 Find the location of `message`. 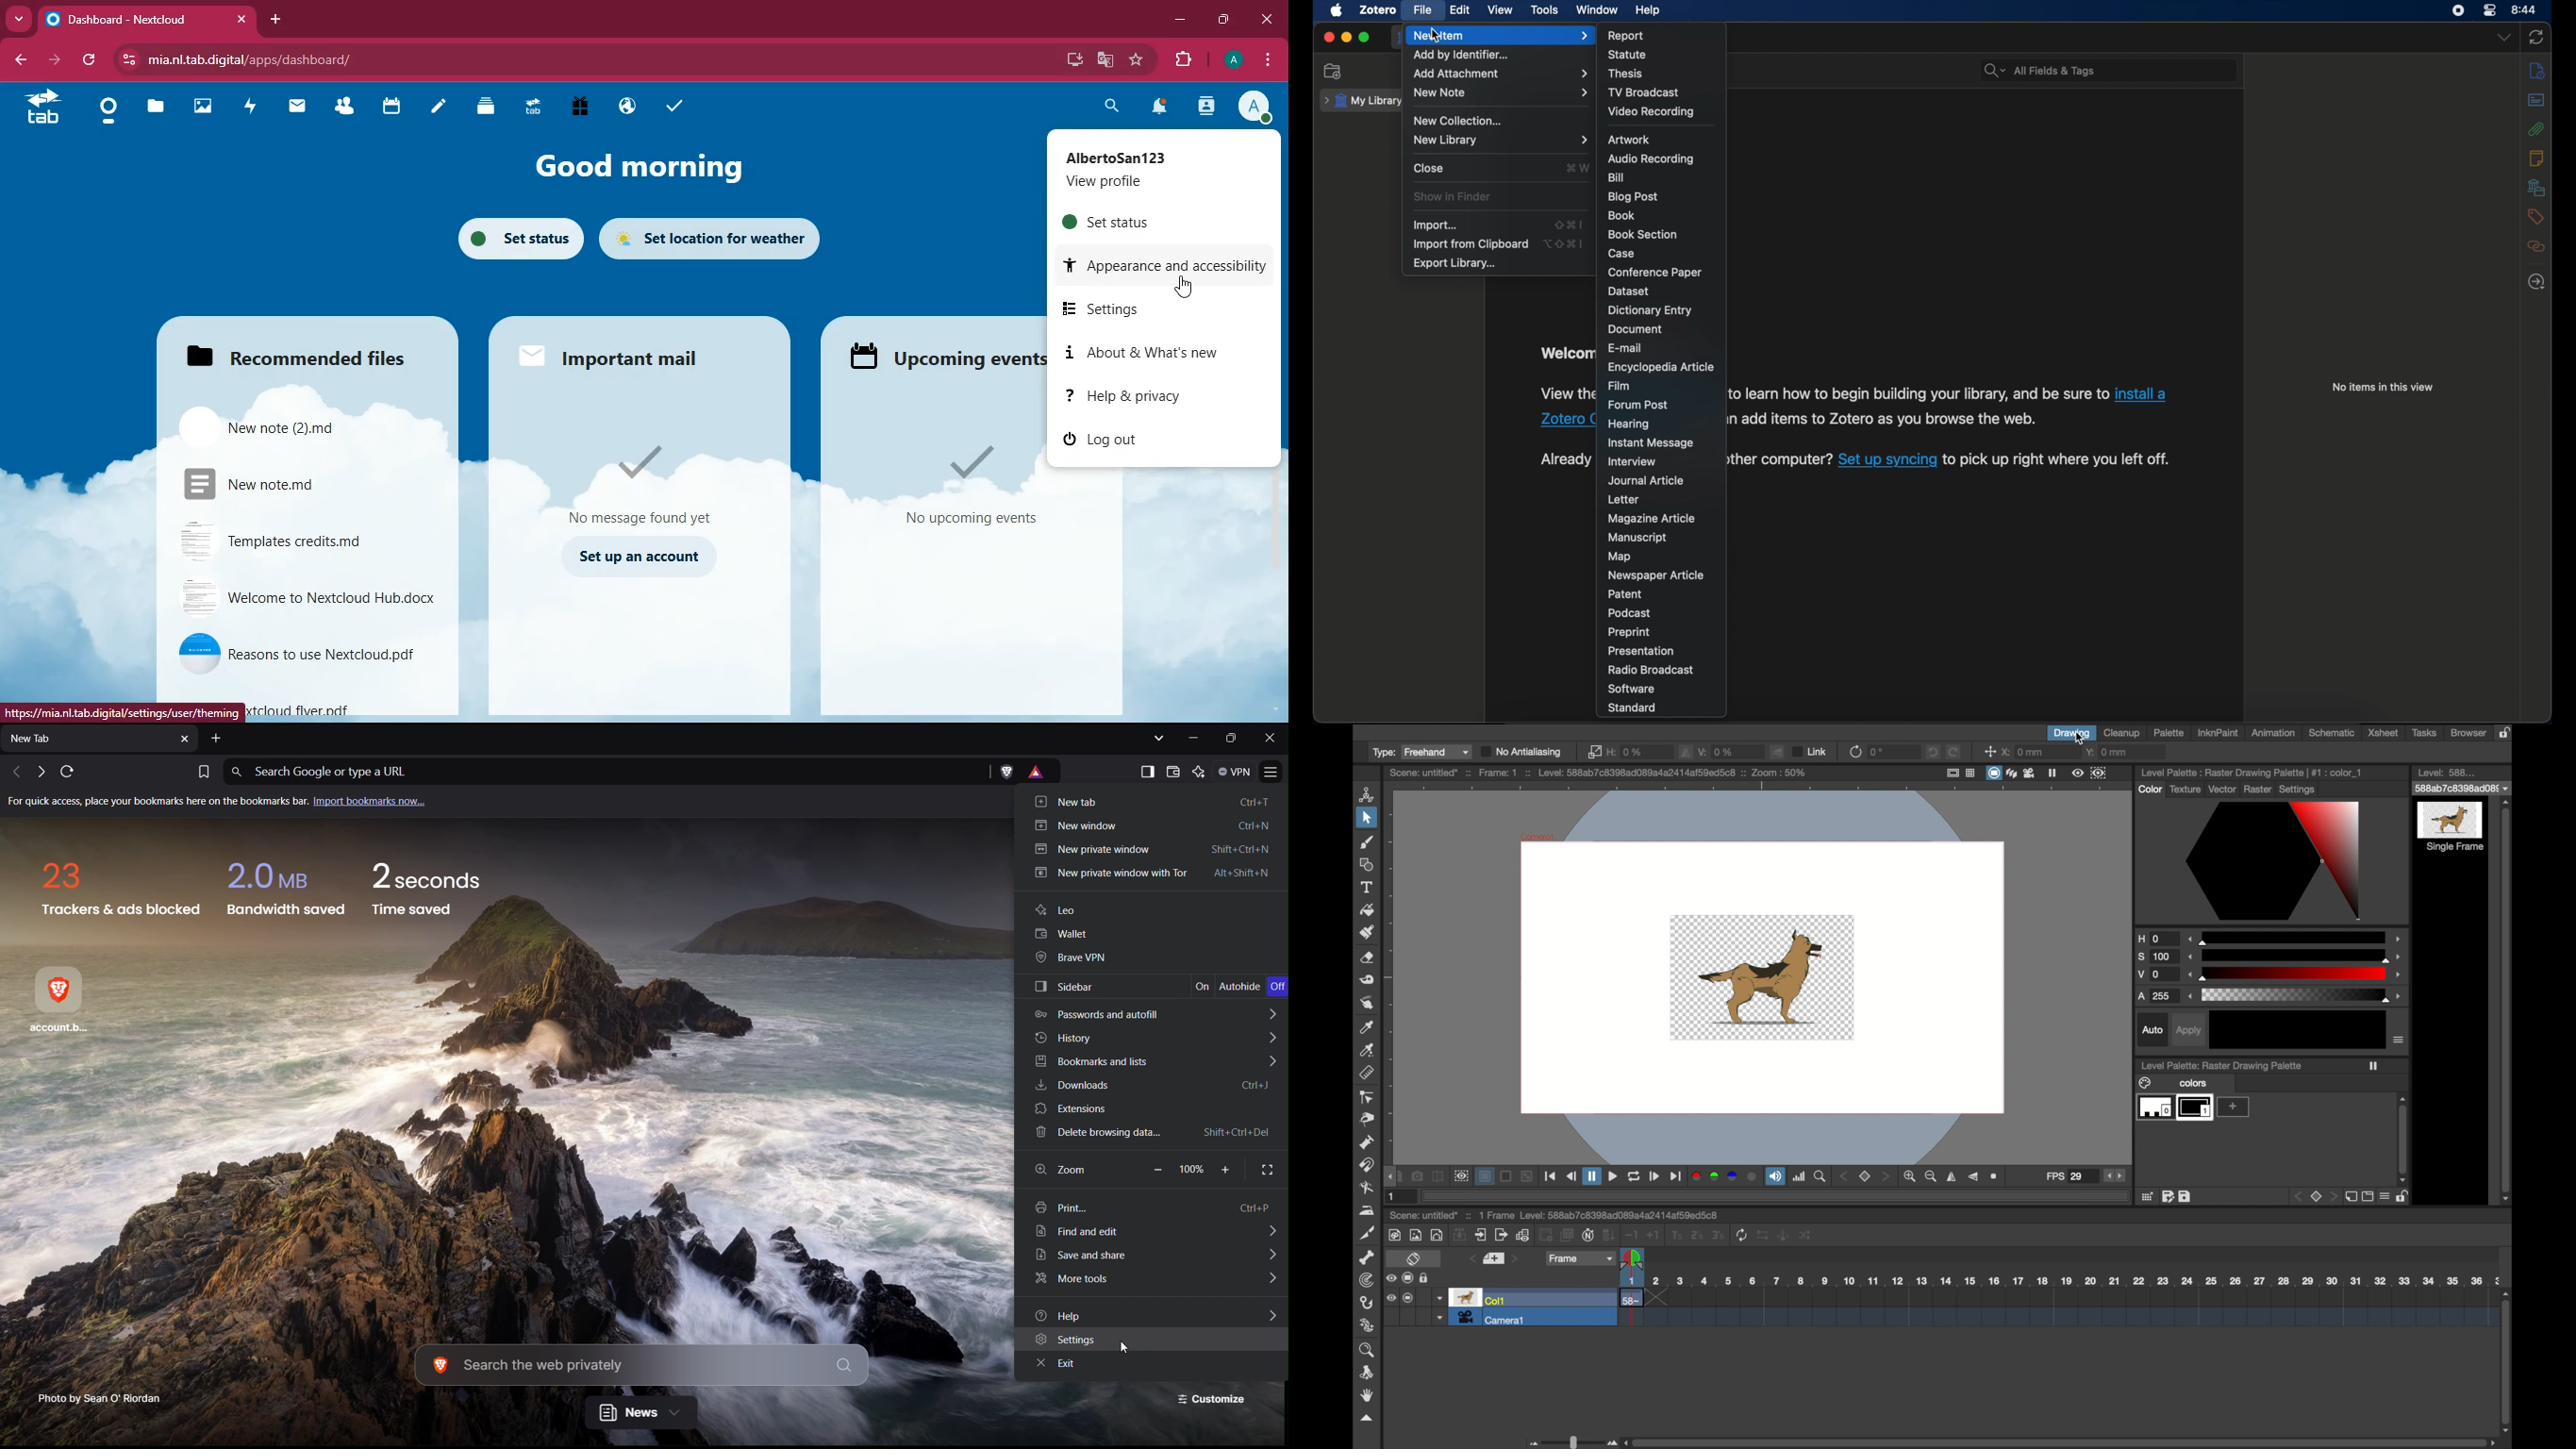

message is located at coordinates (647, 484).